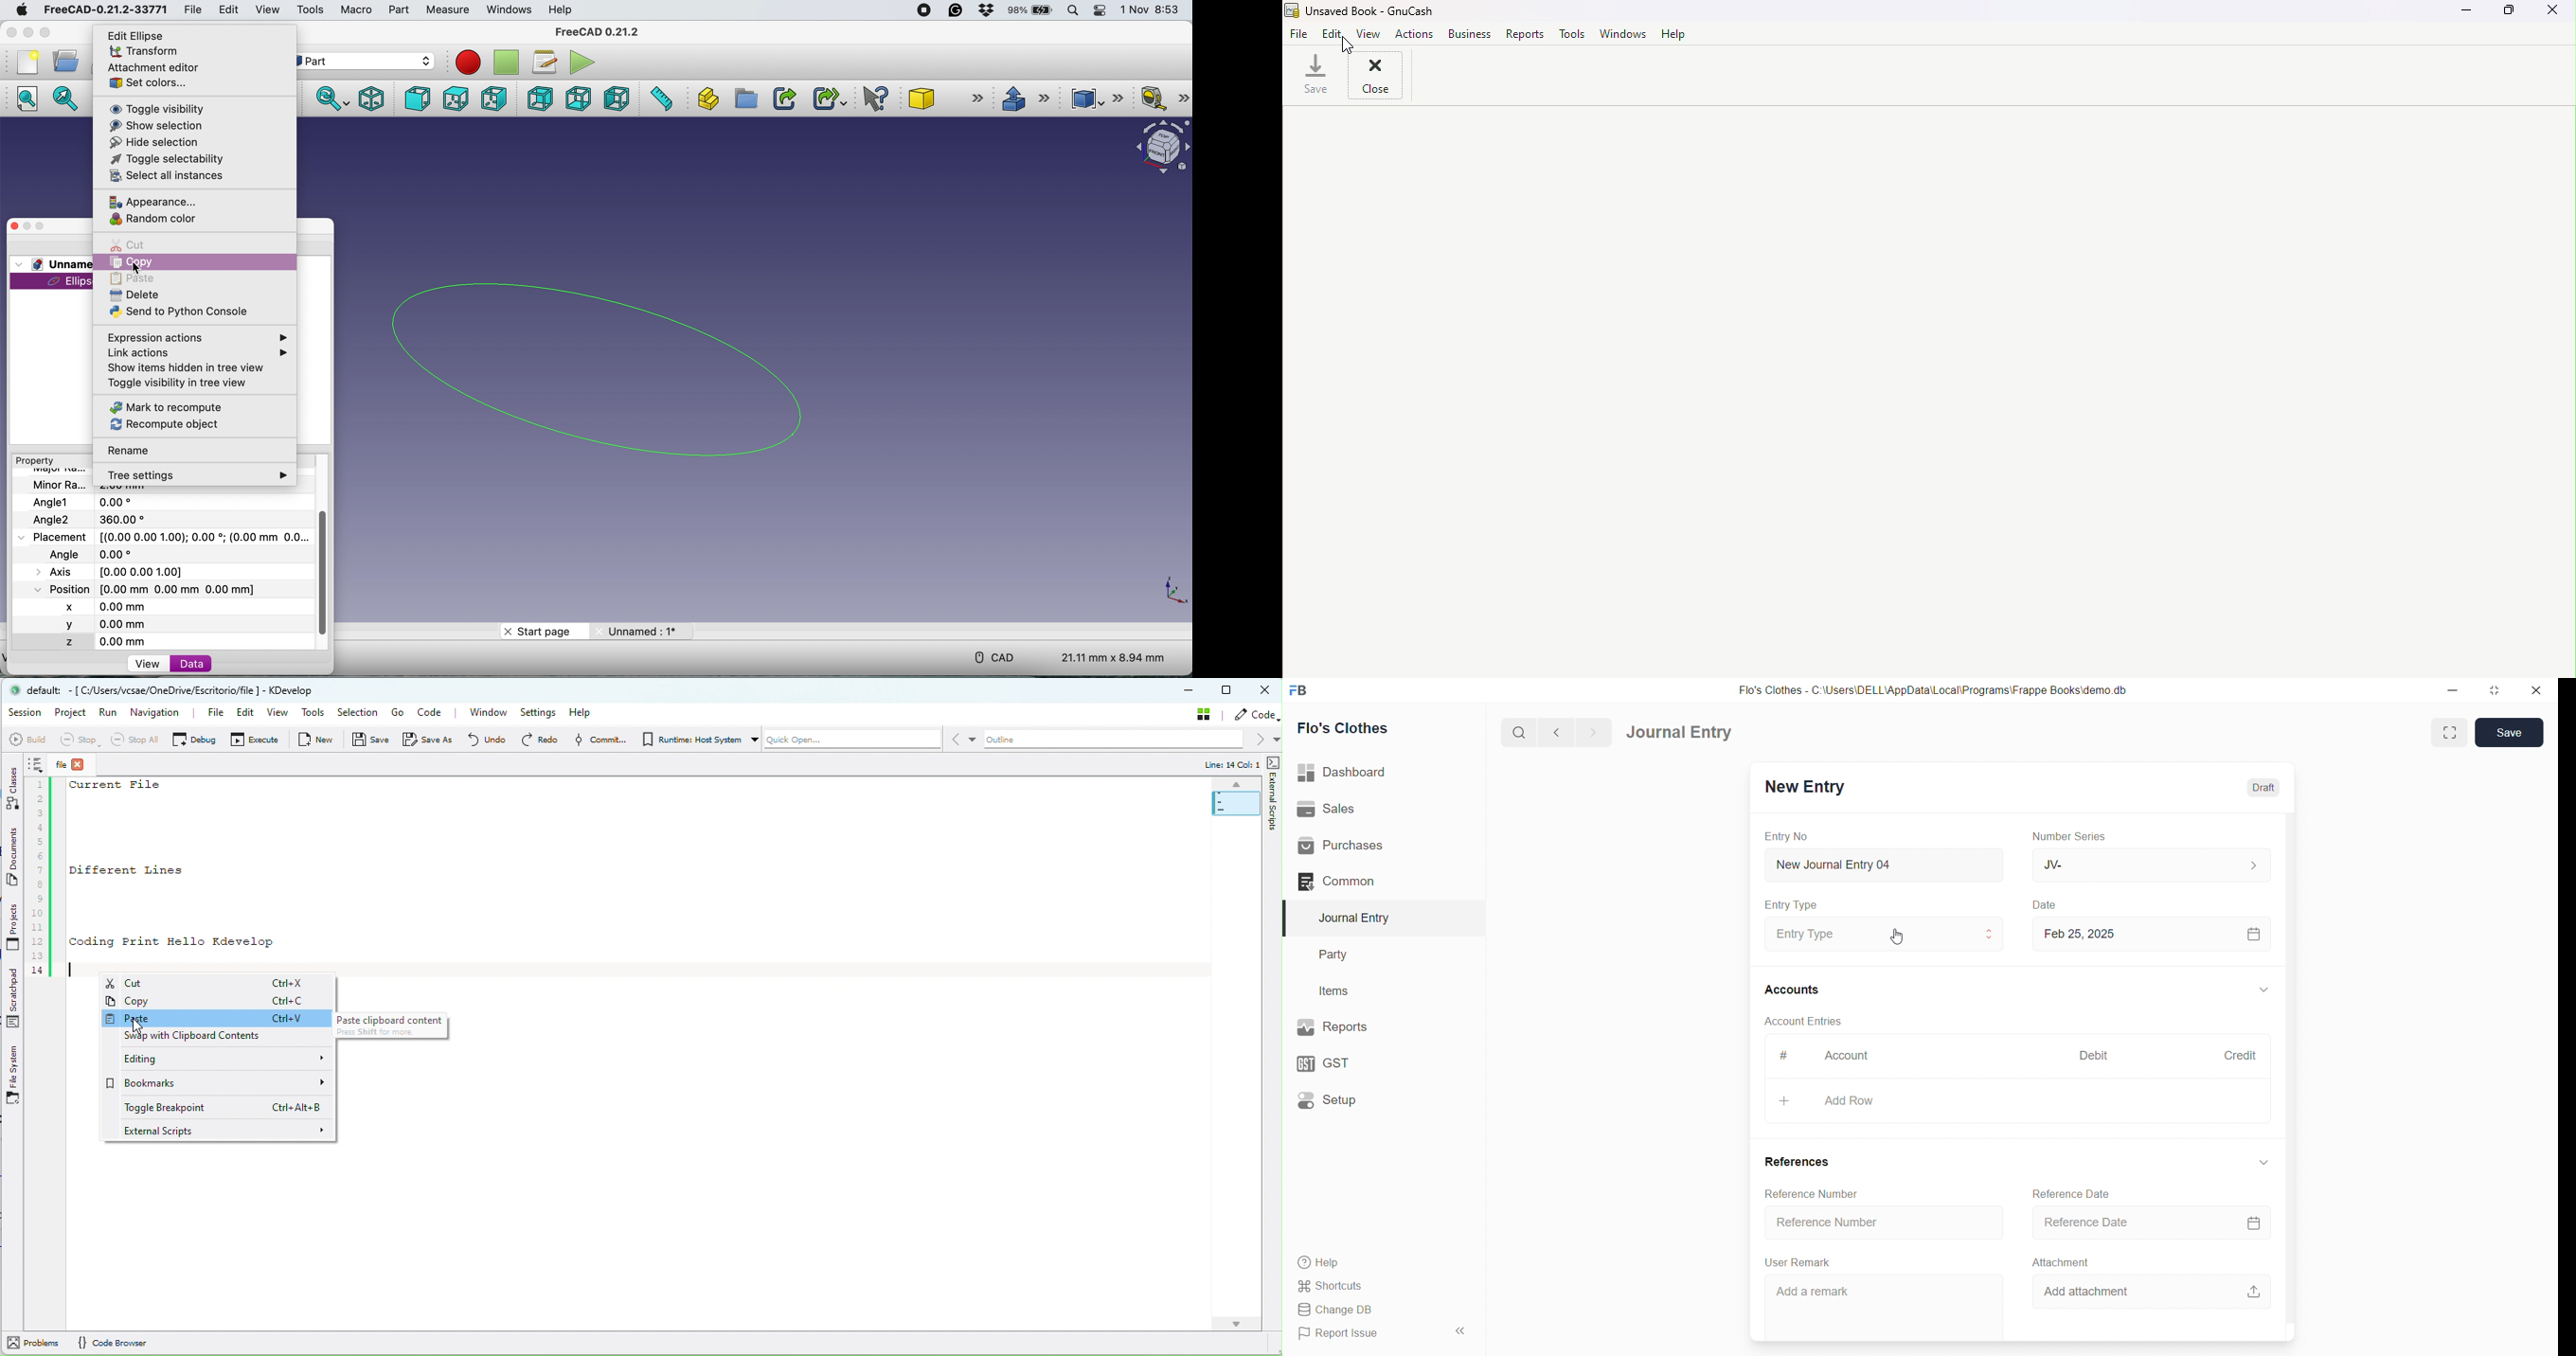 Image resolution: width=2576 pixels, height=1372 pixels. Describe the element at coordinates (2061, 1262) in the screenshot. I see `Attachment` at that location.